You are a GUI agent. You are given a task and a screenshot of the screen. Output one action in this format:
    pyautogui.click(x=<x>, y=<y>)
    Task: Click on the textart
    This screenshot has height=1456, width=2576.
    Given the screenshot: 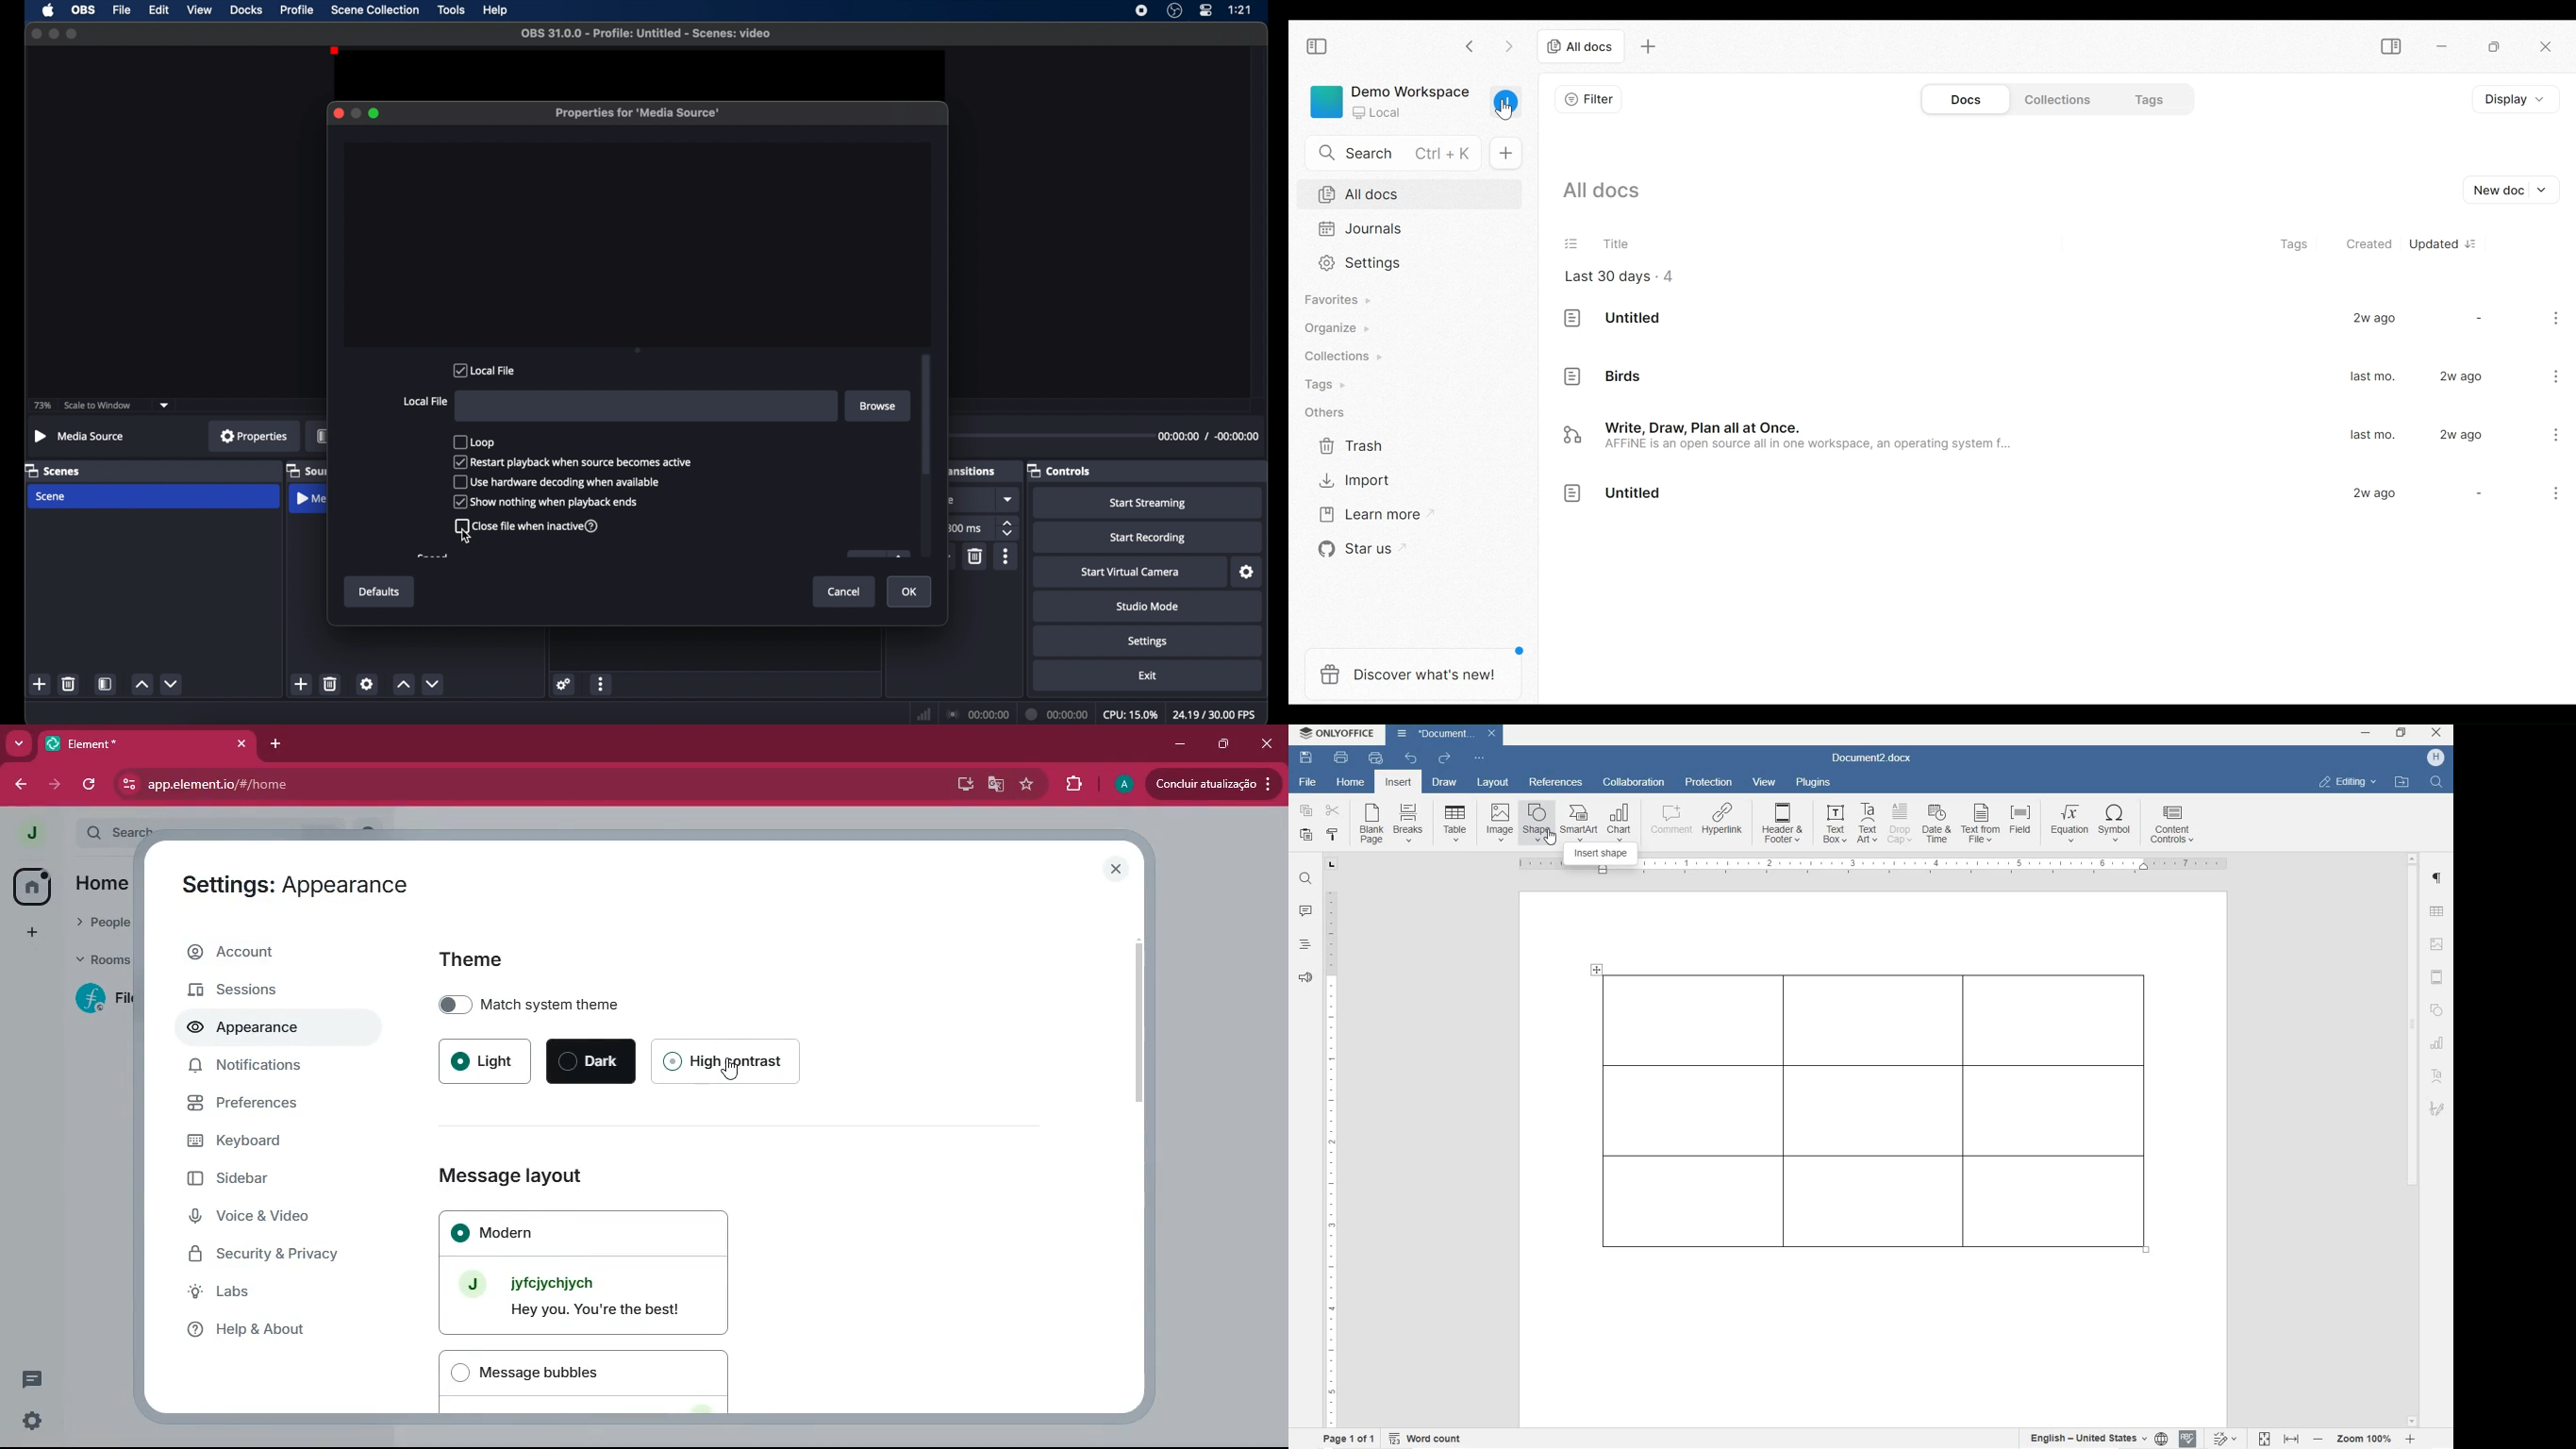 What is the action you would take?
    pyautogui.click(x=2437, y=1074)
    